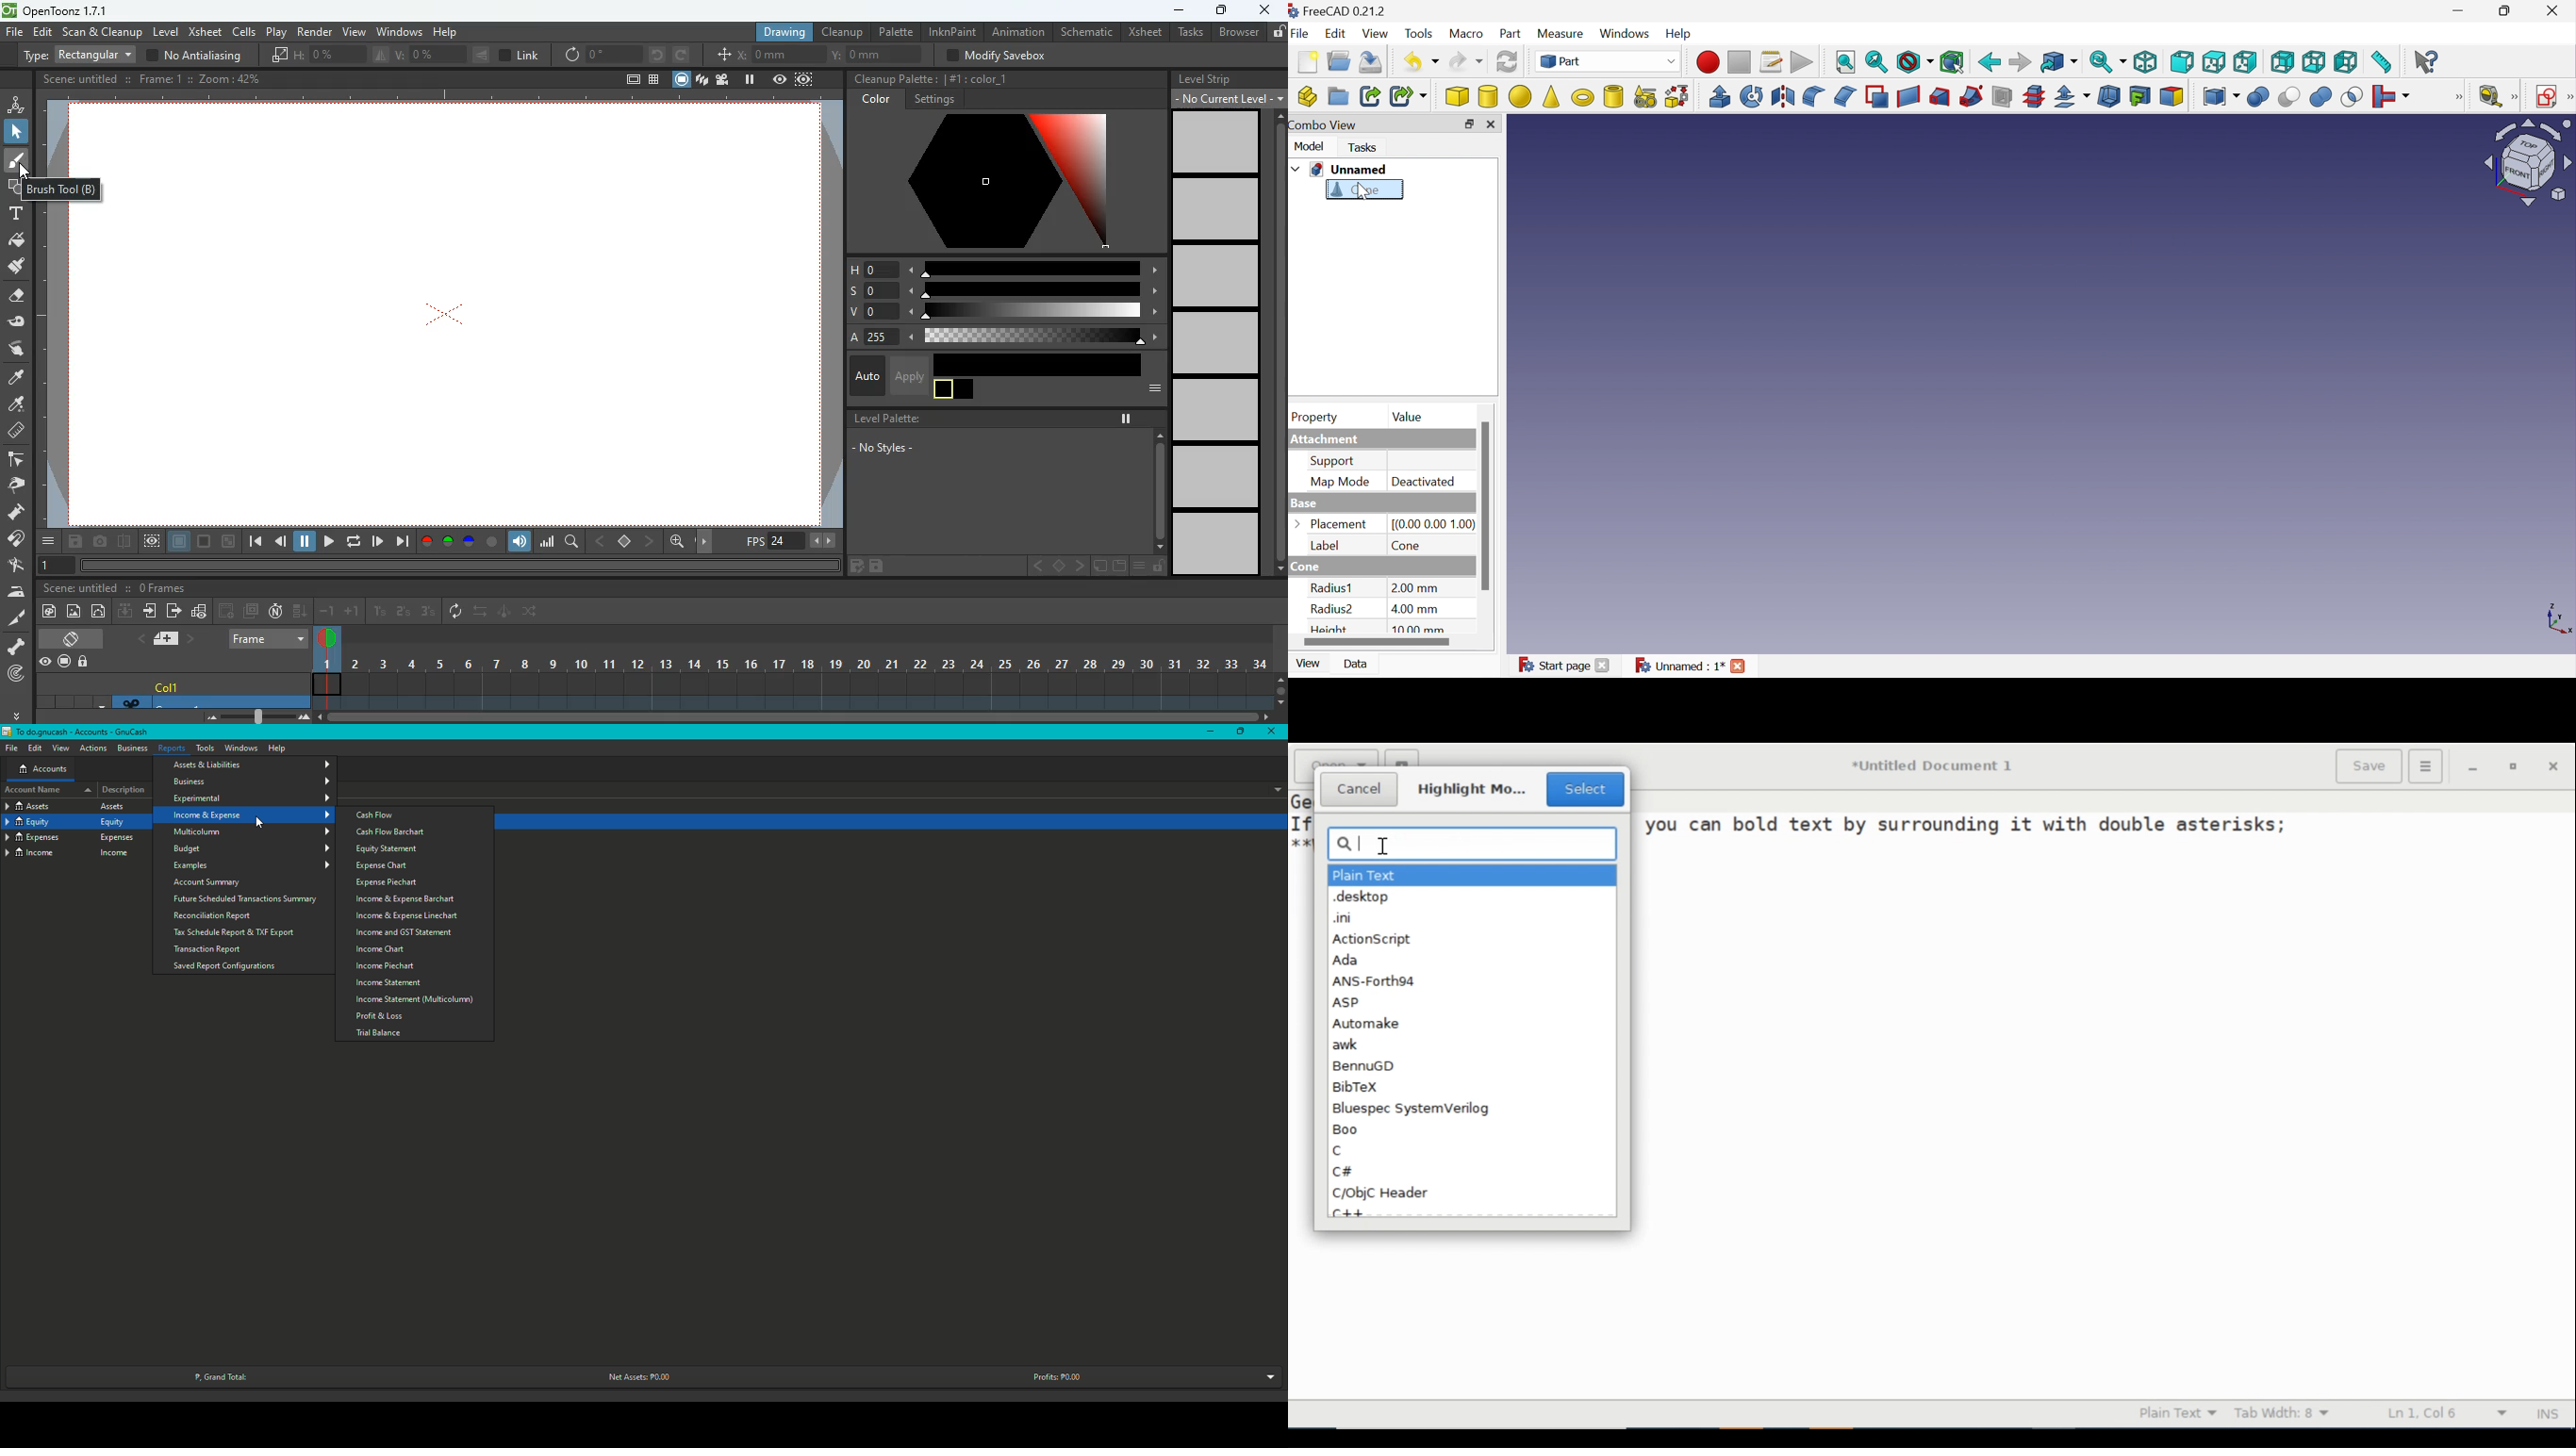 Image resolution: width=2576 pixels, height=1456 pixels. What do you see at coordinates (1000, 313) in the screenshot?
I see `v` at bounding box center [1000, 313].